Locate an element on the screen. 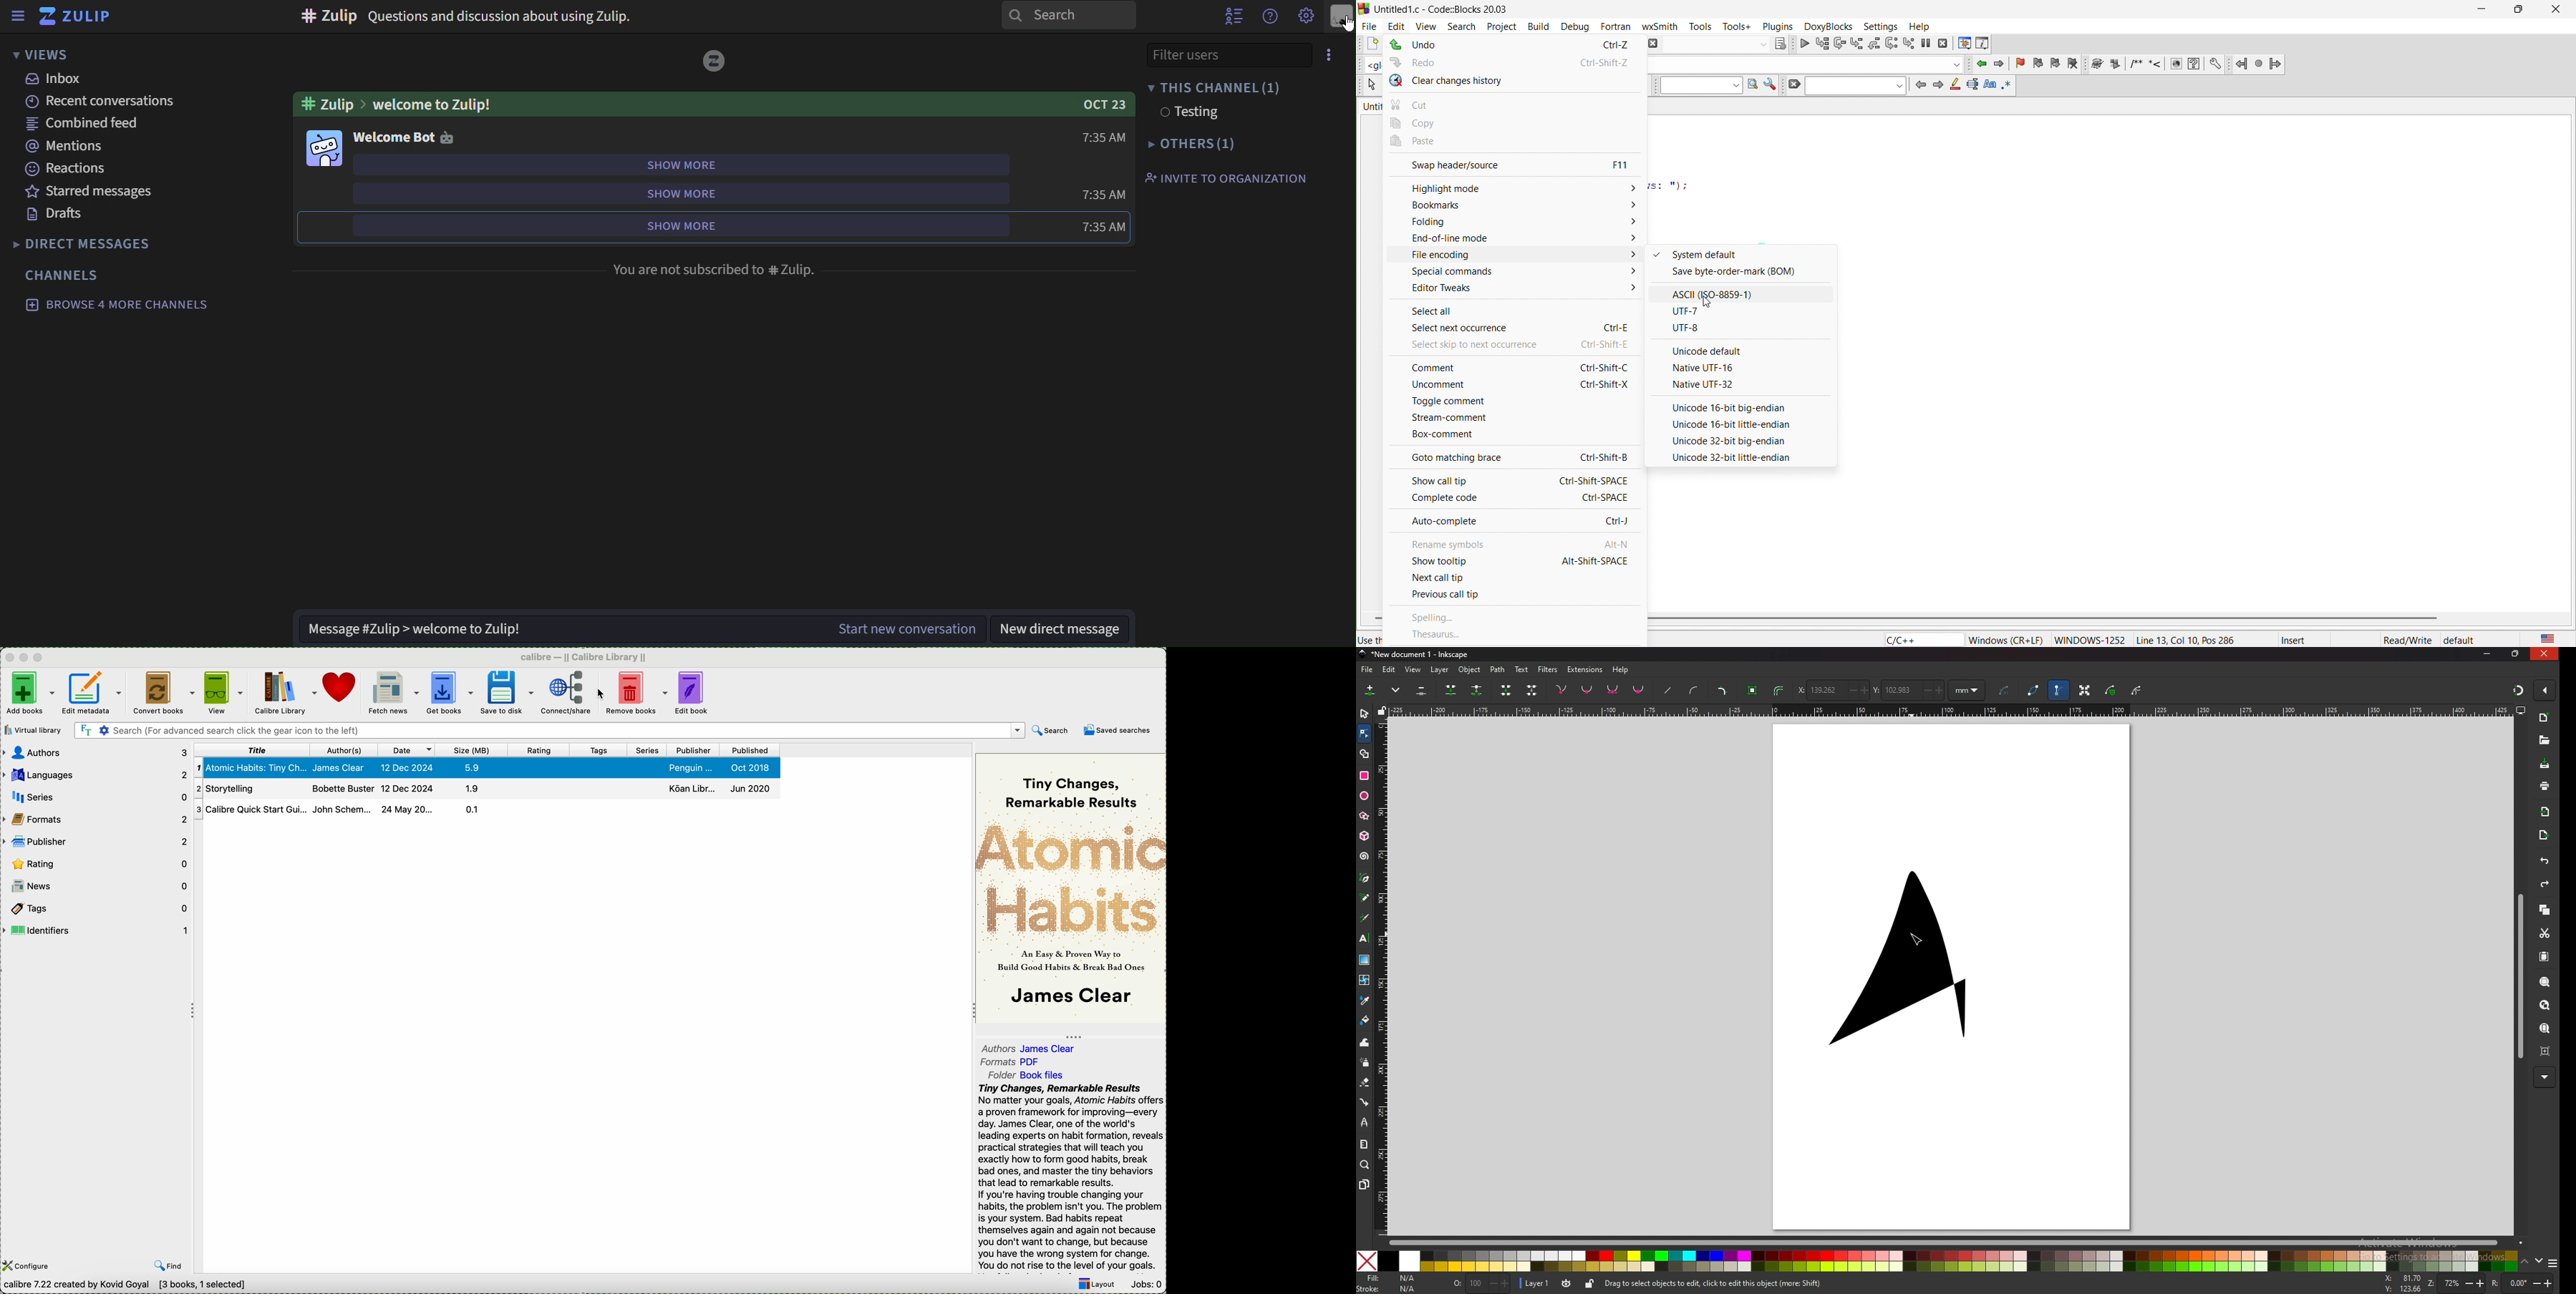 This screenshot has width=2576, height=1316. cursor is located at coordinates (1915, 939).